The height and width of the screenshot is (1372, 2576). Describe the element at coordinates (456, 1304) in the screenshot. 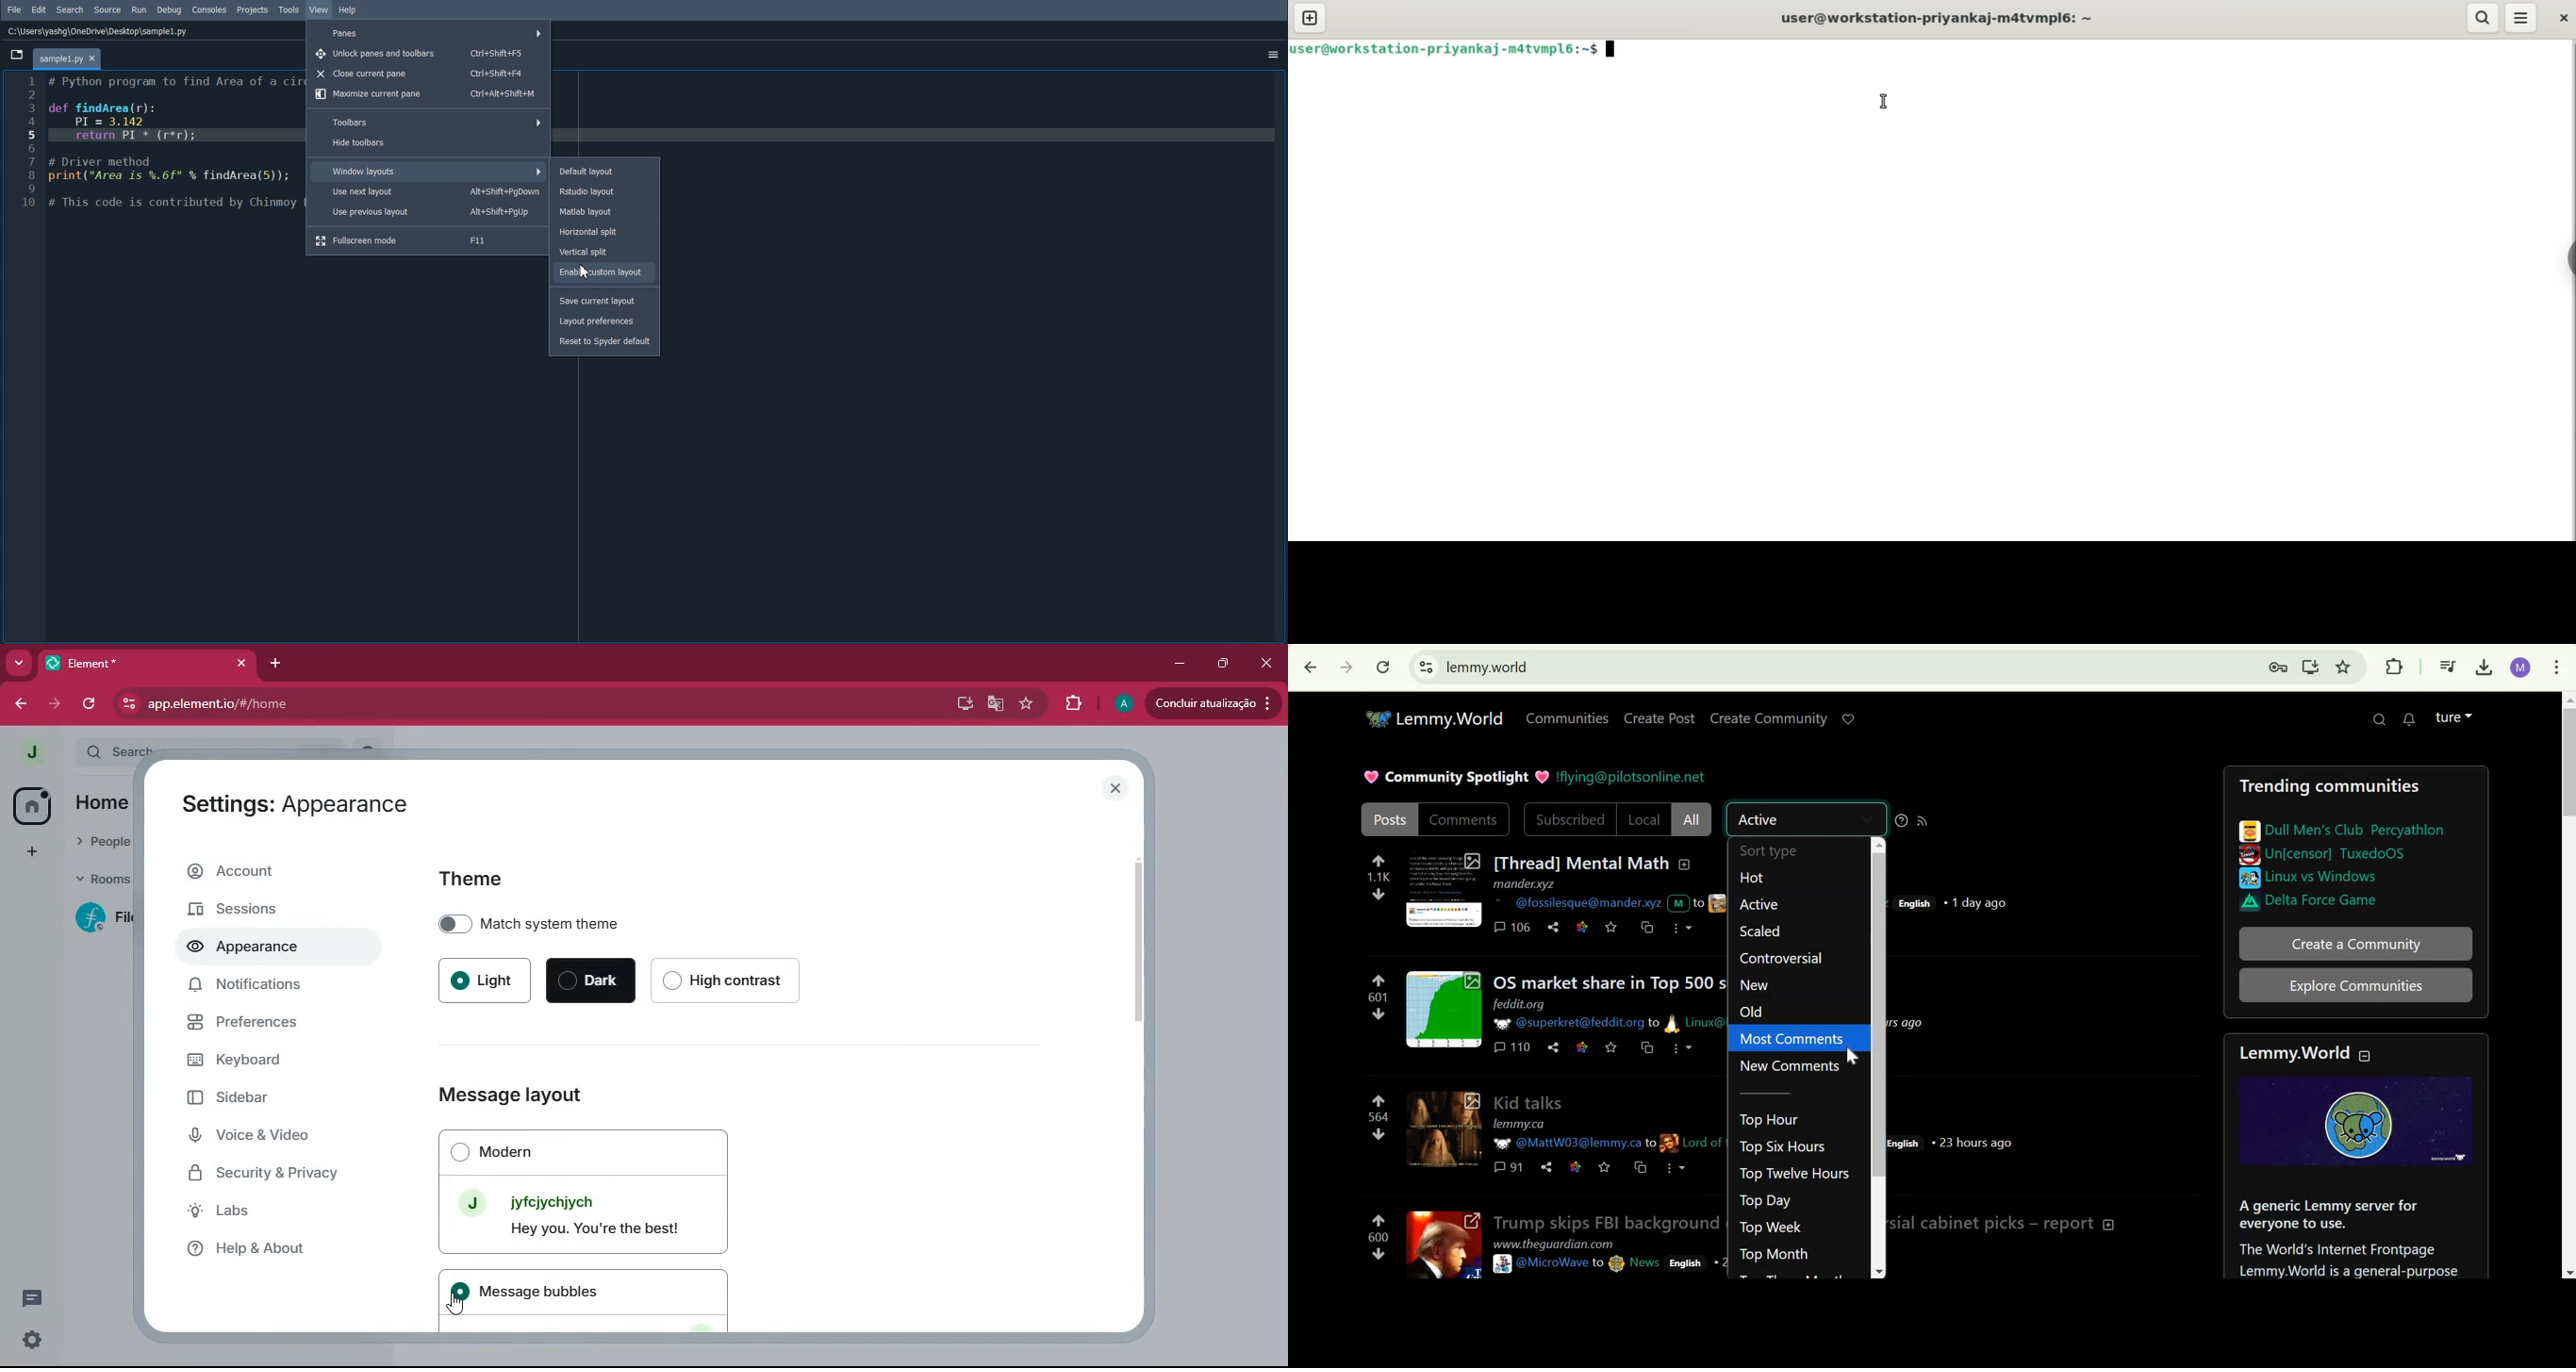

I see `Cursor` at that location.